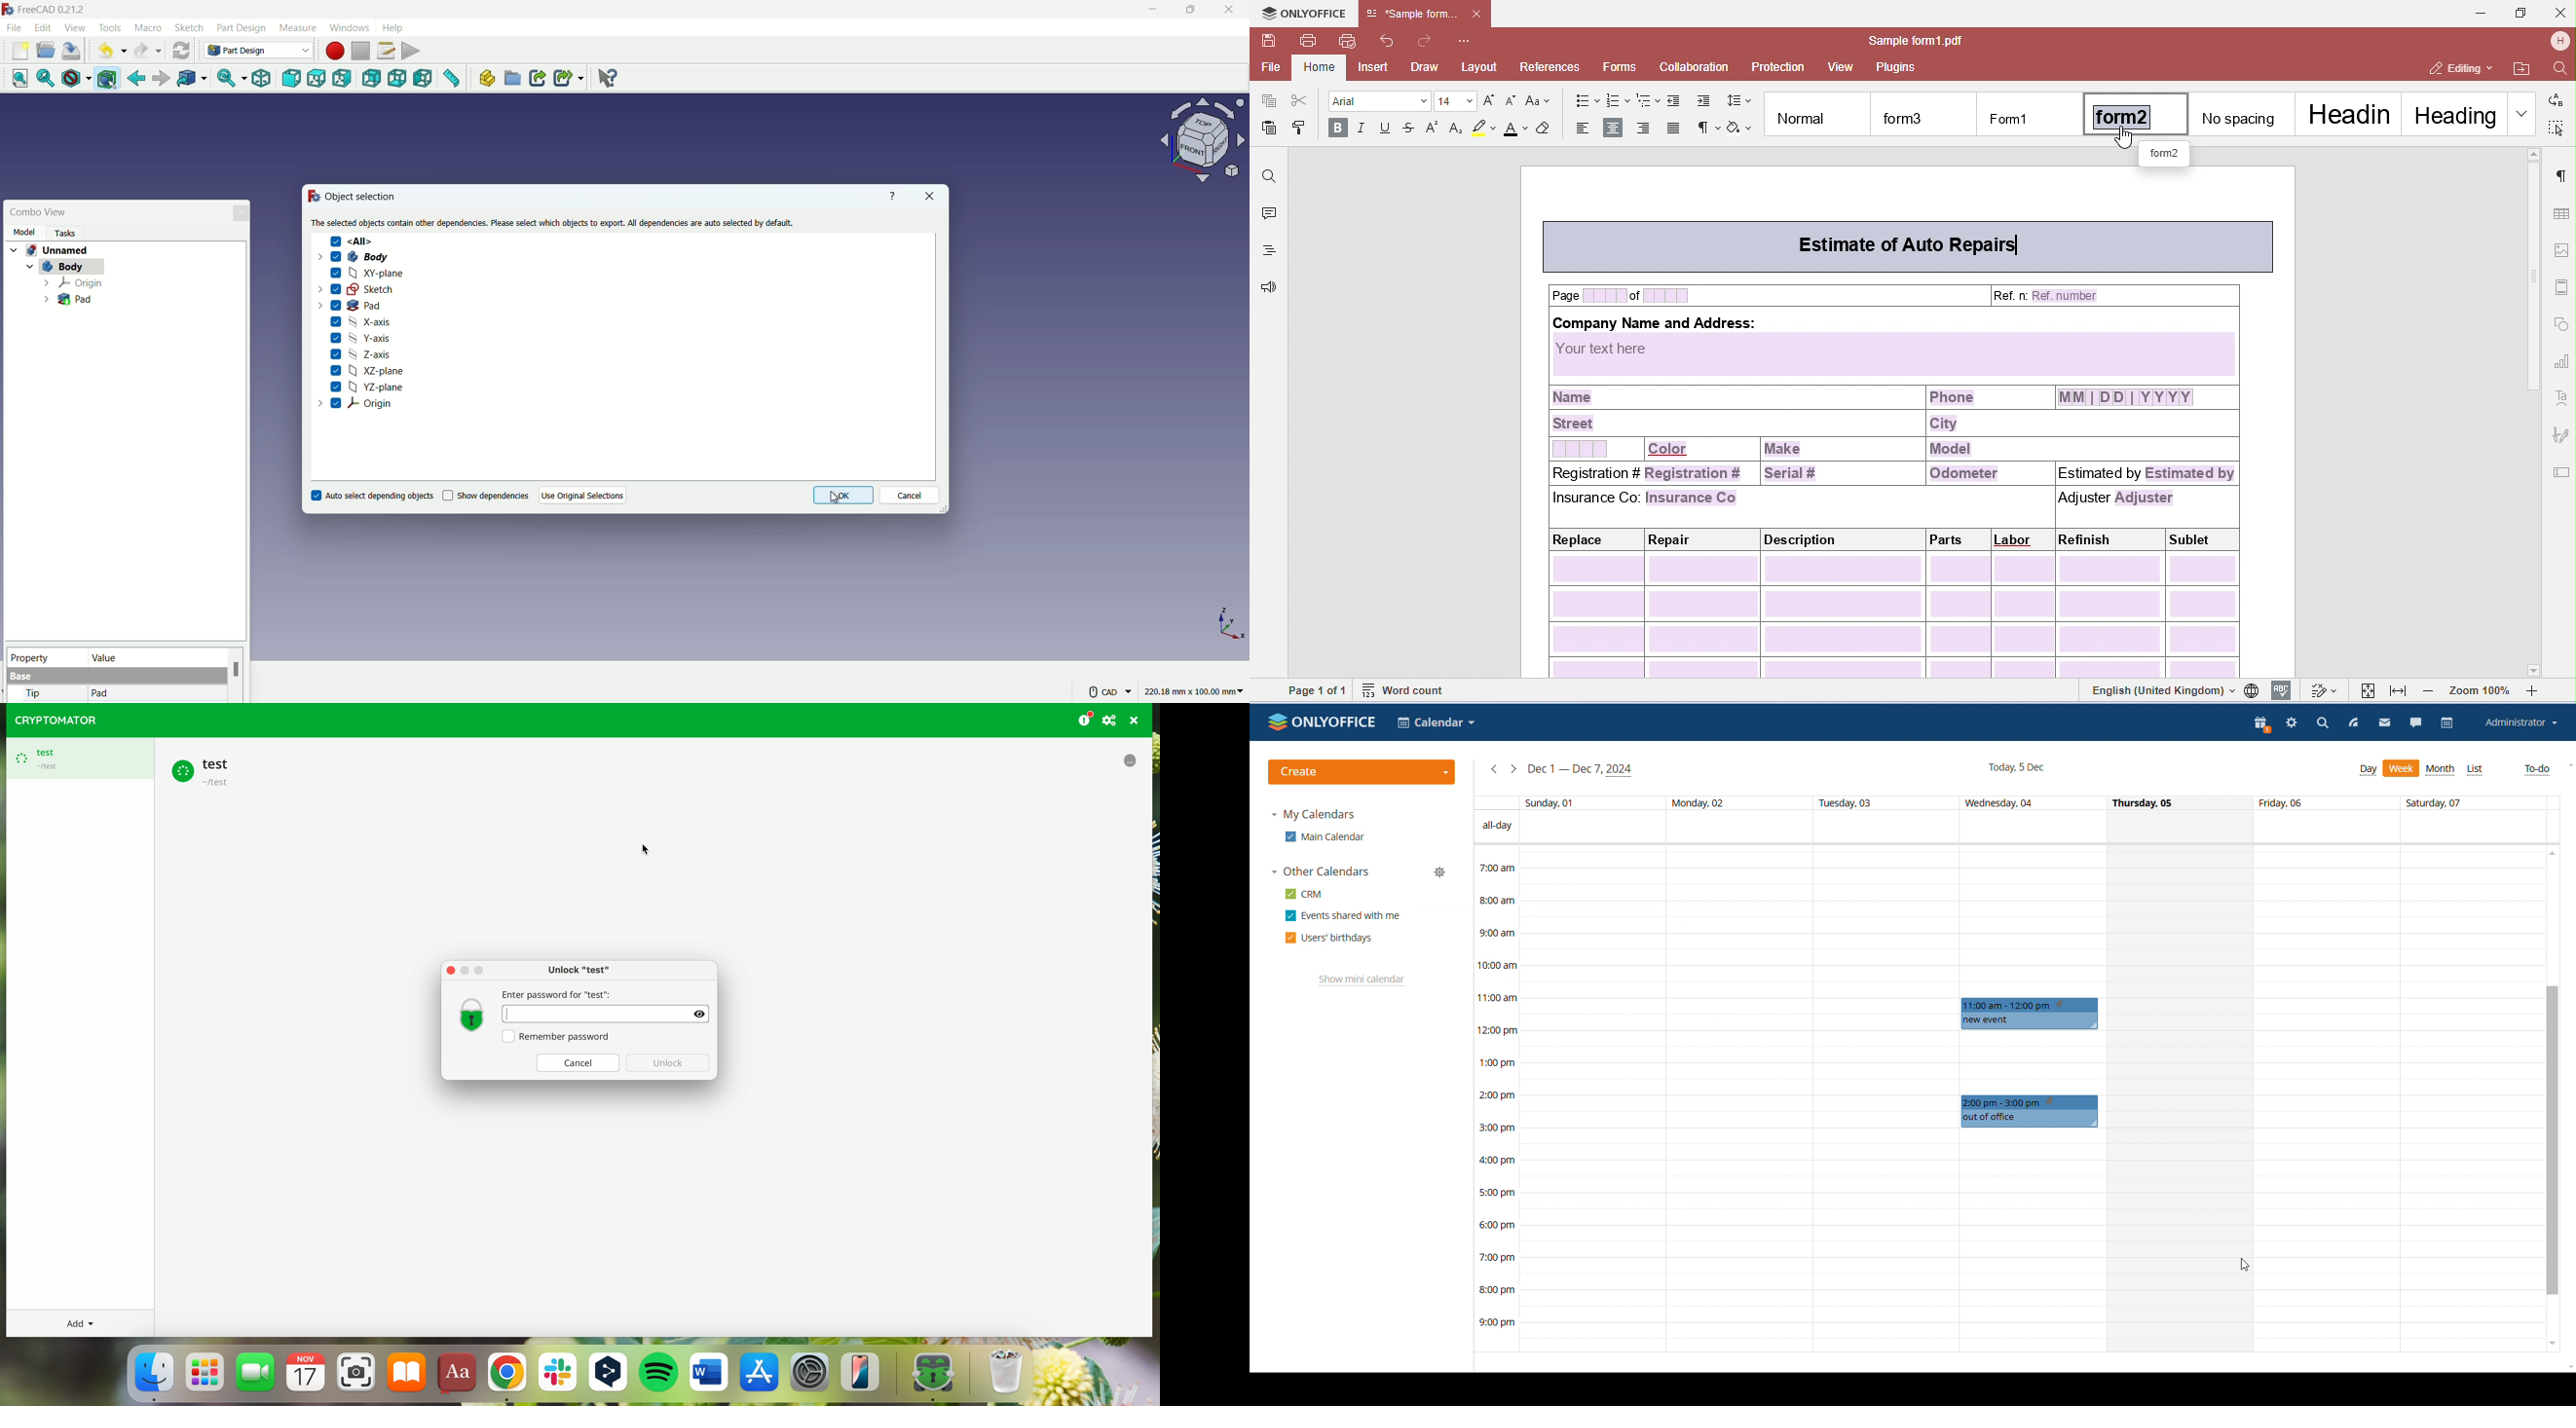 This screenshot has width=2576, height=1428. I want to click on quit program, so click(1135, 720).